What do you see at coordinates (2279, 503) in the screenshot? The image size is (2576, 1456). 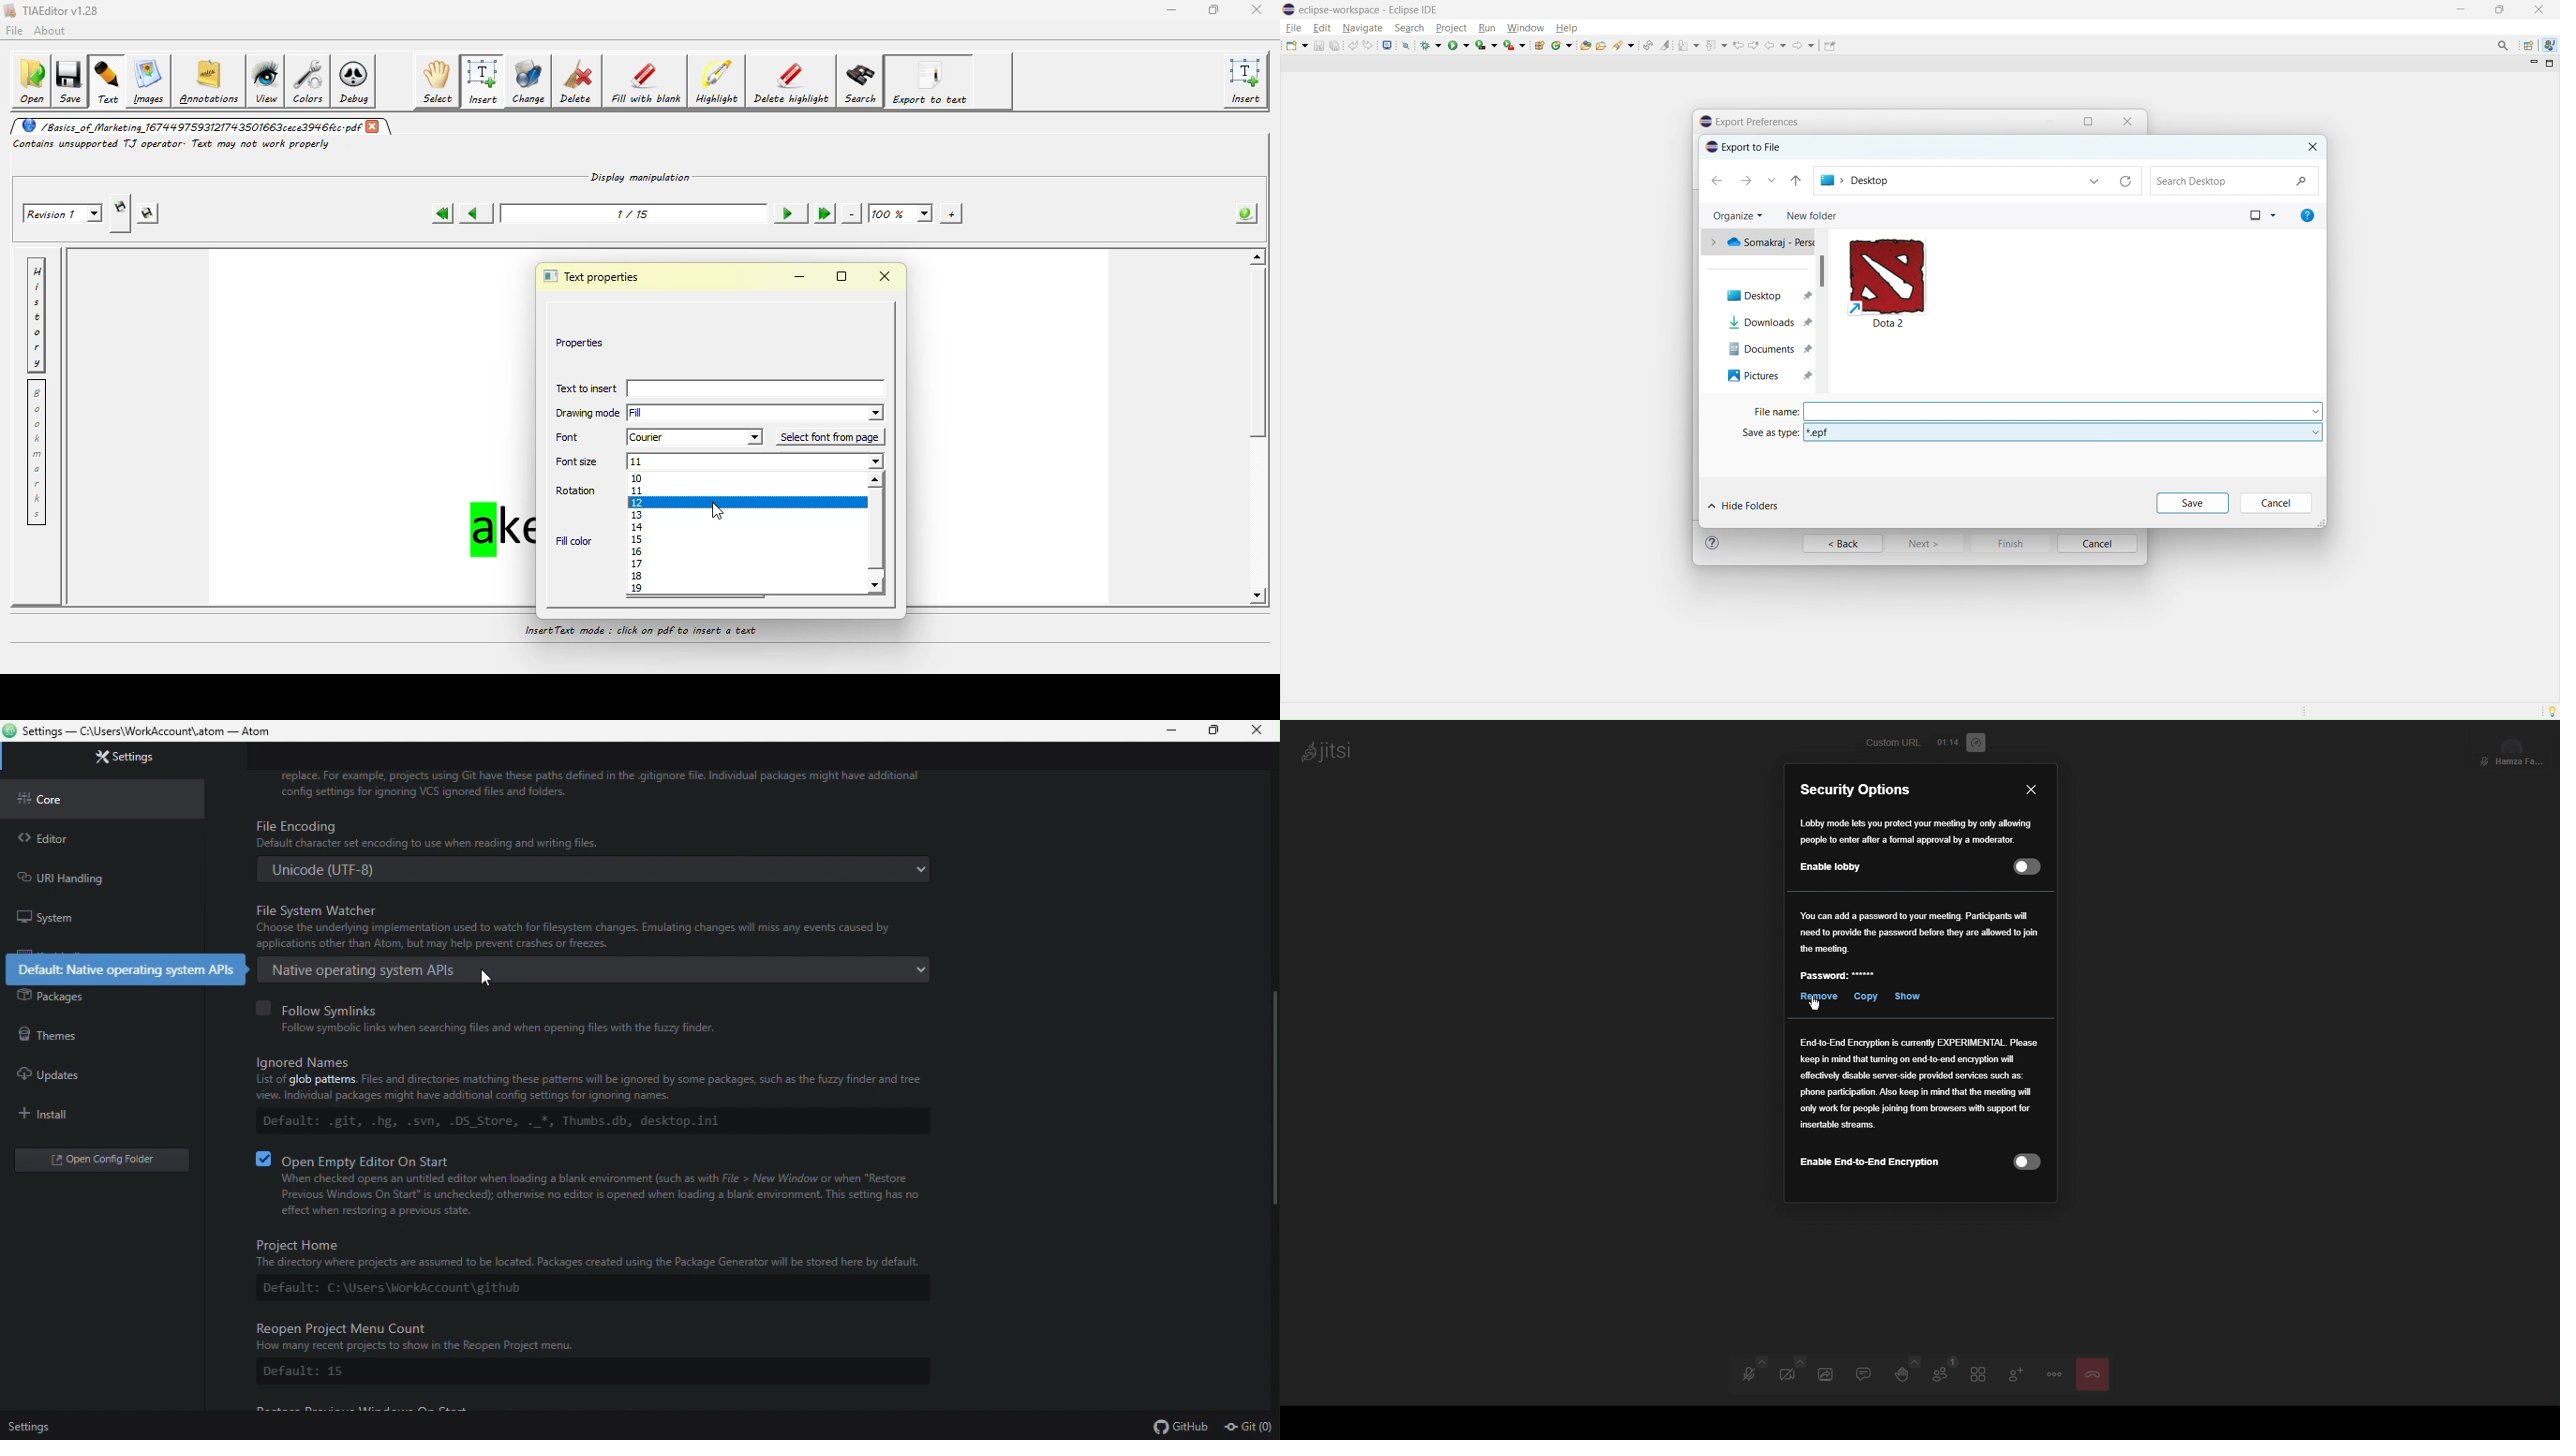 I see `Cancel` at bounding box center [2279, 503].